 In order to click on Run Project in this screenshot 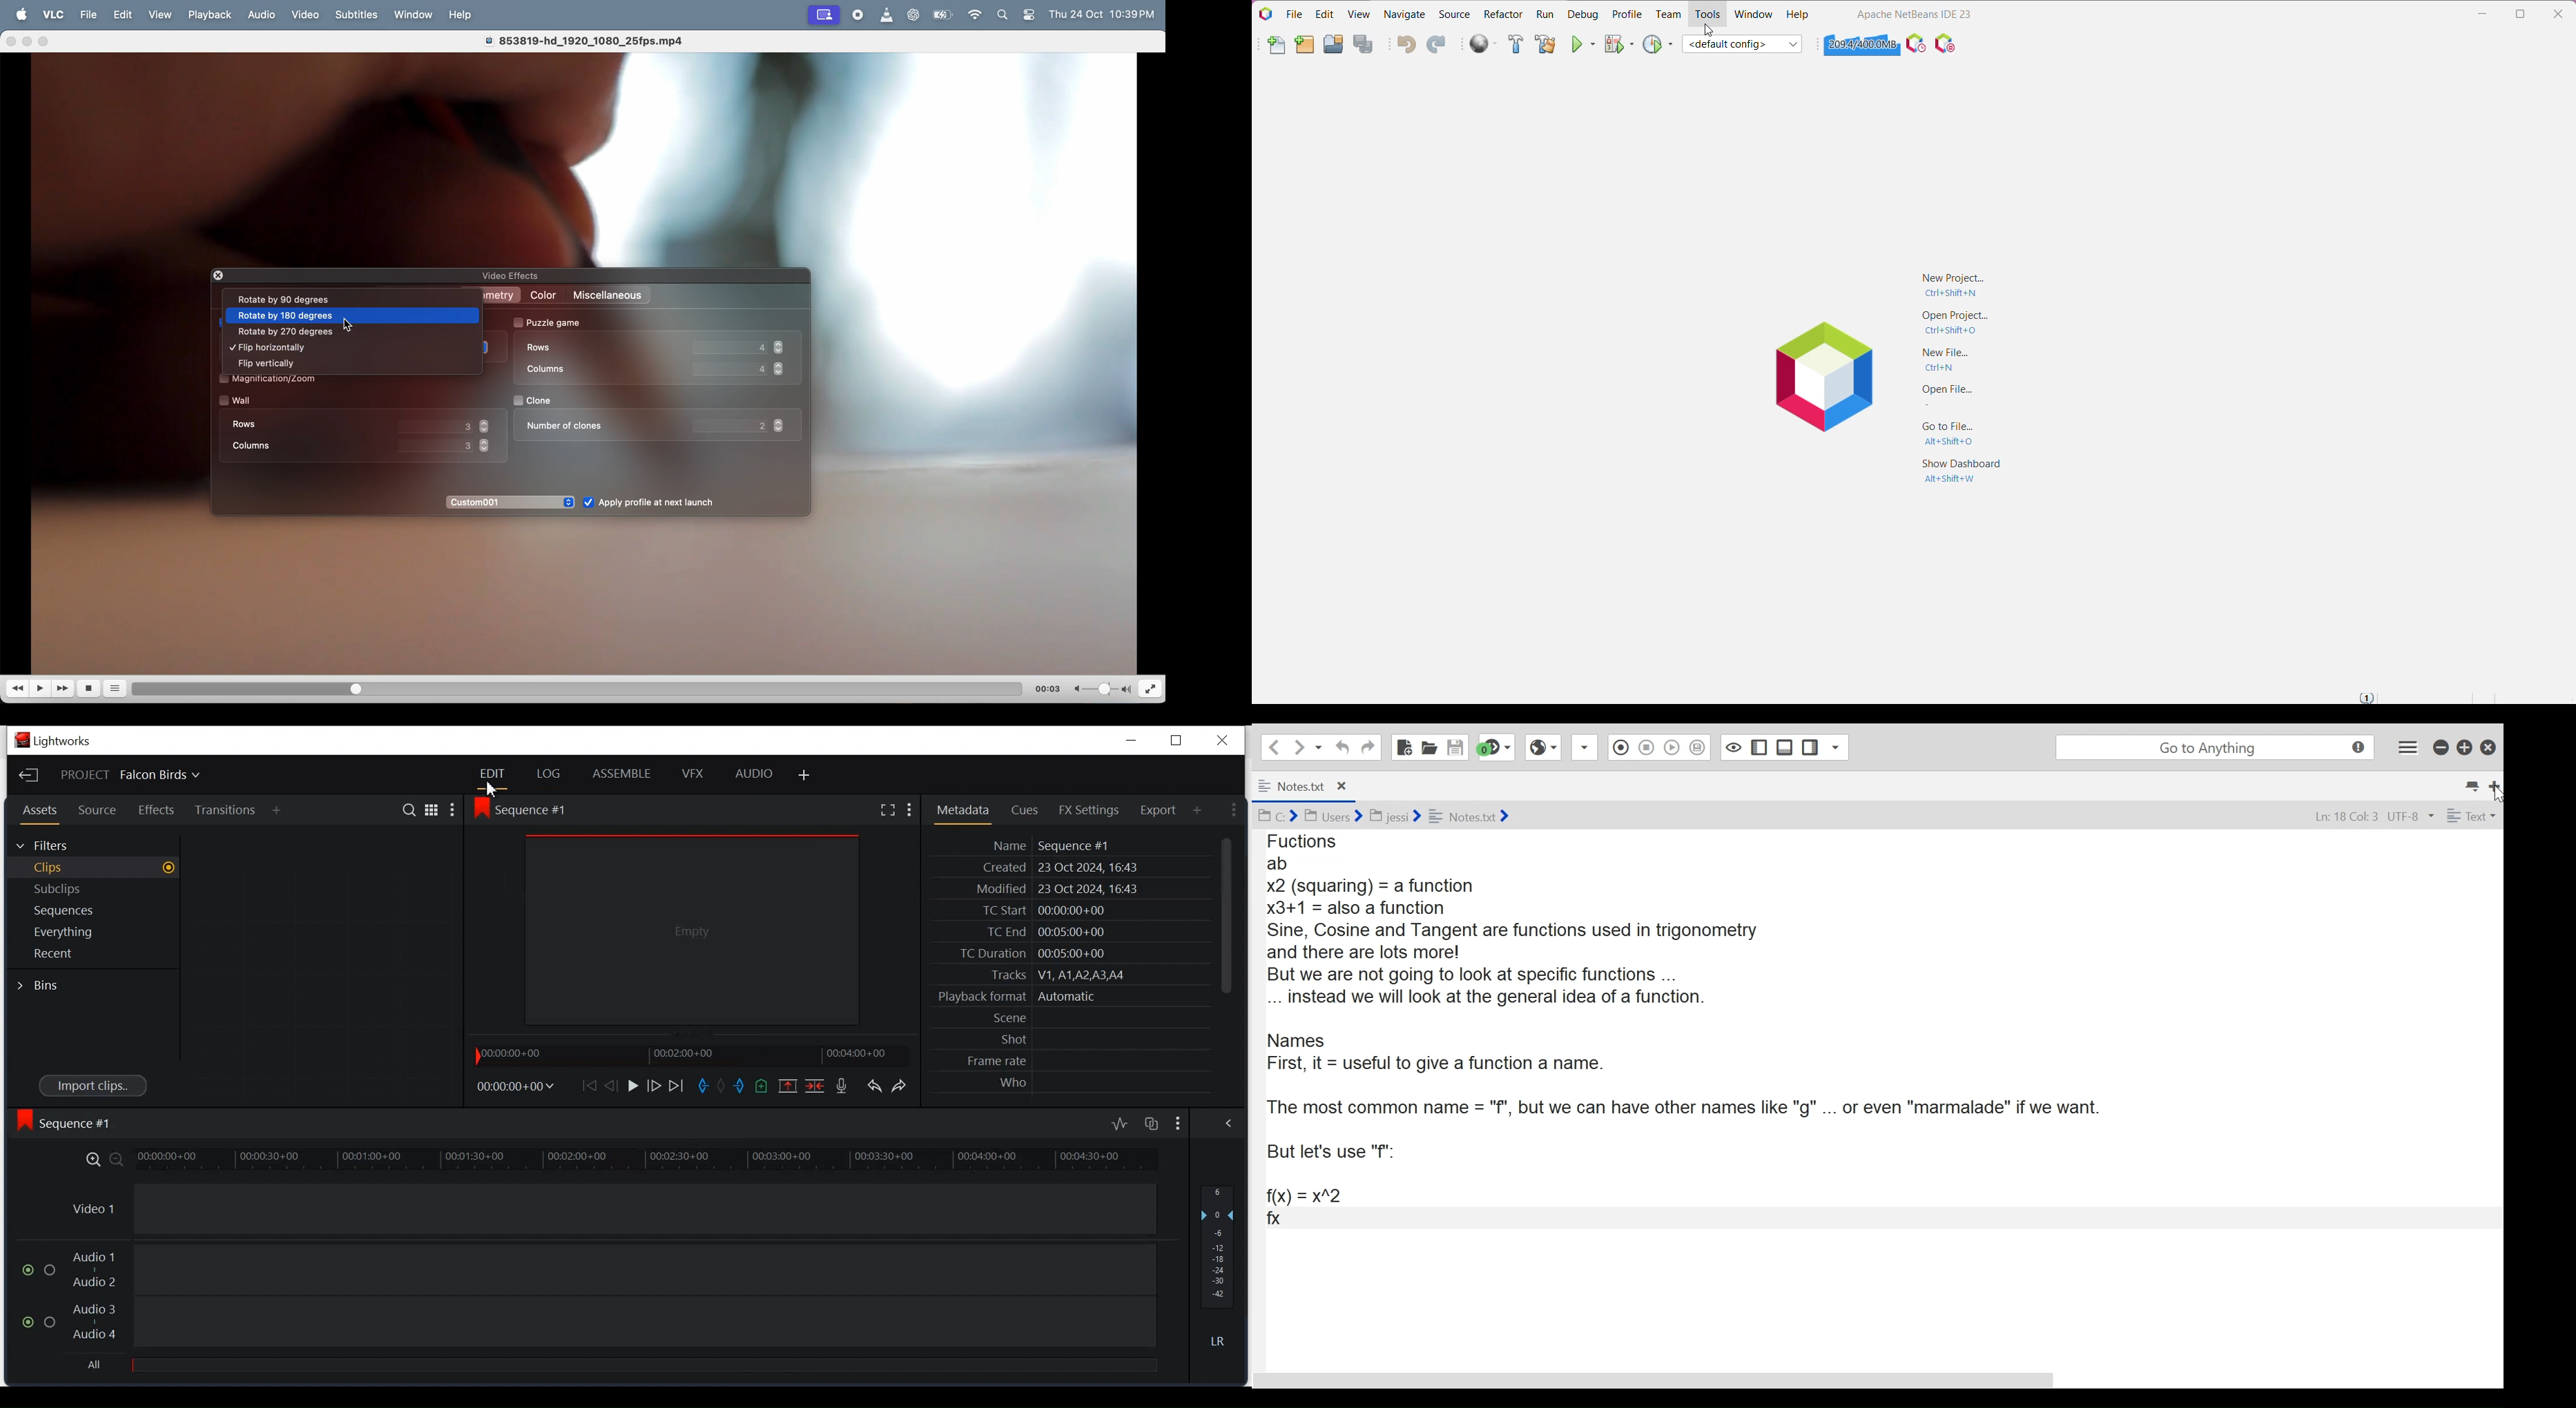, I will do `click(1585, 43)`.